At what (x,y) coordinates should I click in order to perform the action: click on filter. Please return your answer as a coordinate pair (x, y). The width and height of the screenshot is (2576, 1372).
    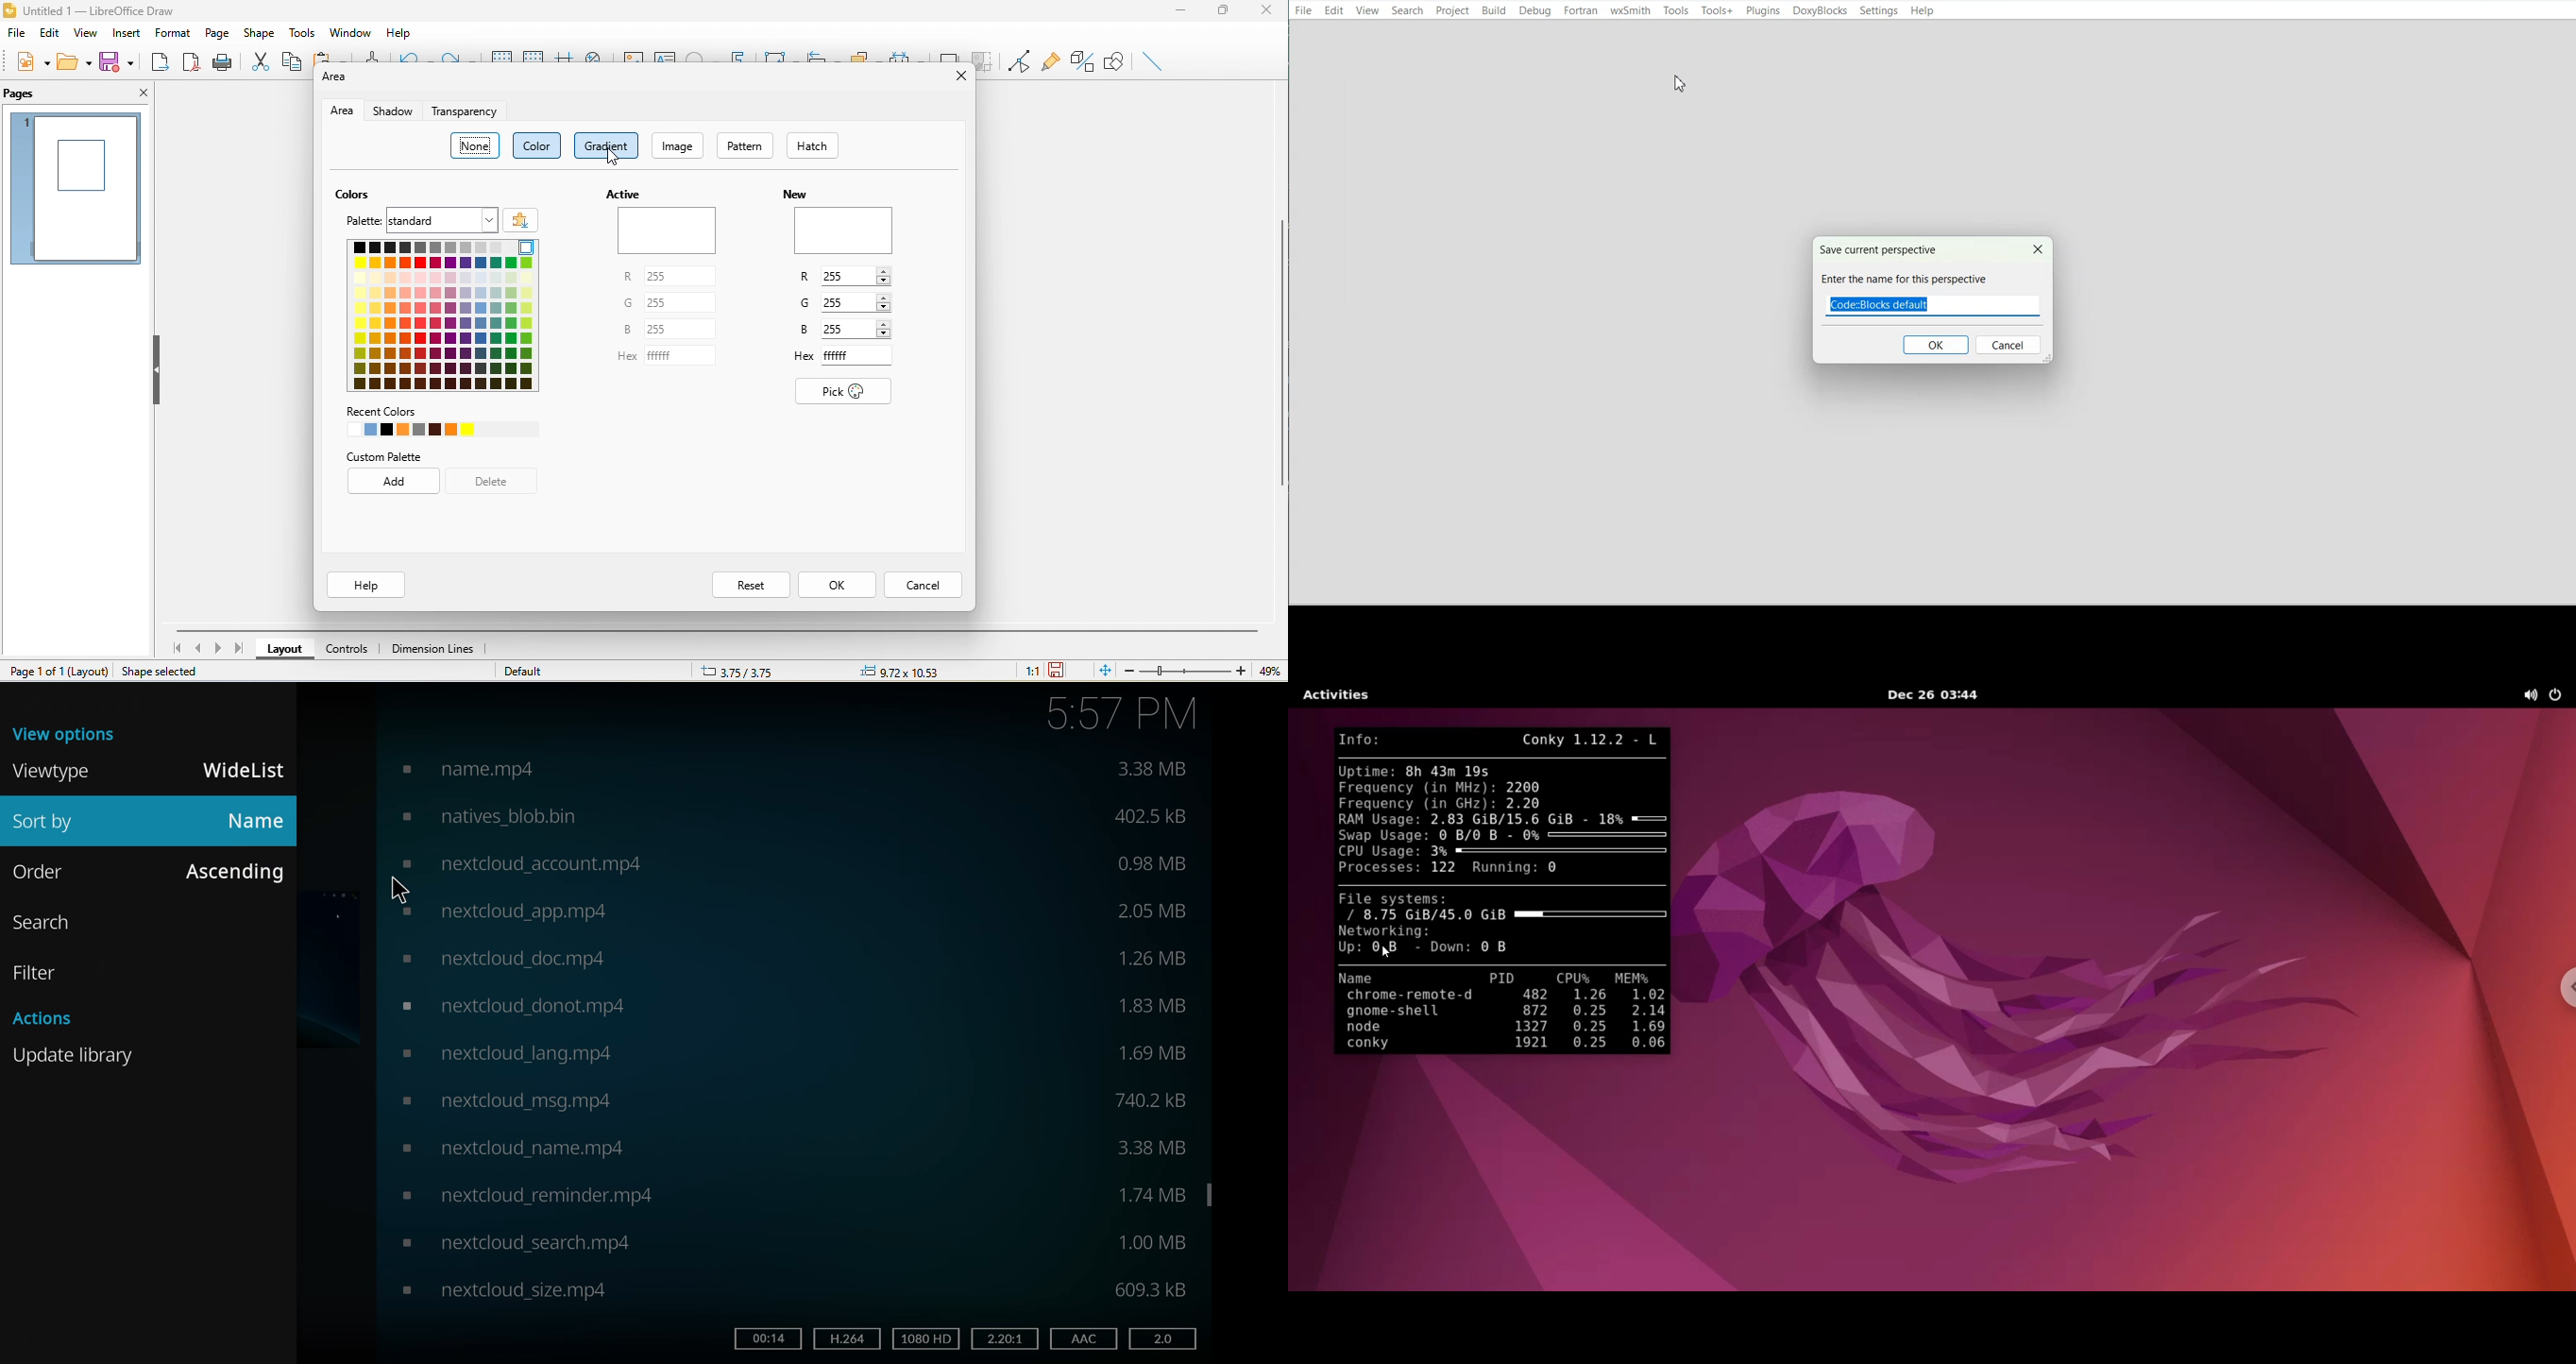
    Looking at the image, I should click on (40, 972).